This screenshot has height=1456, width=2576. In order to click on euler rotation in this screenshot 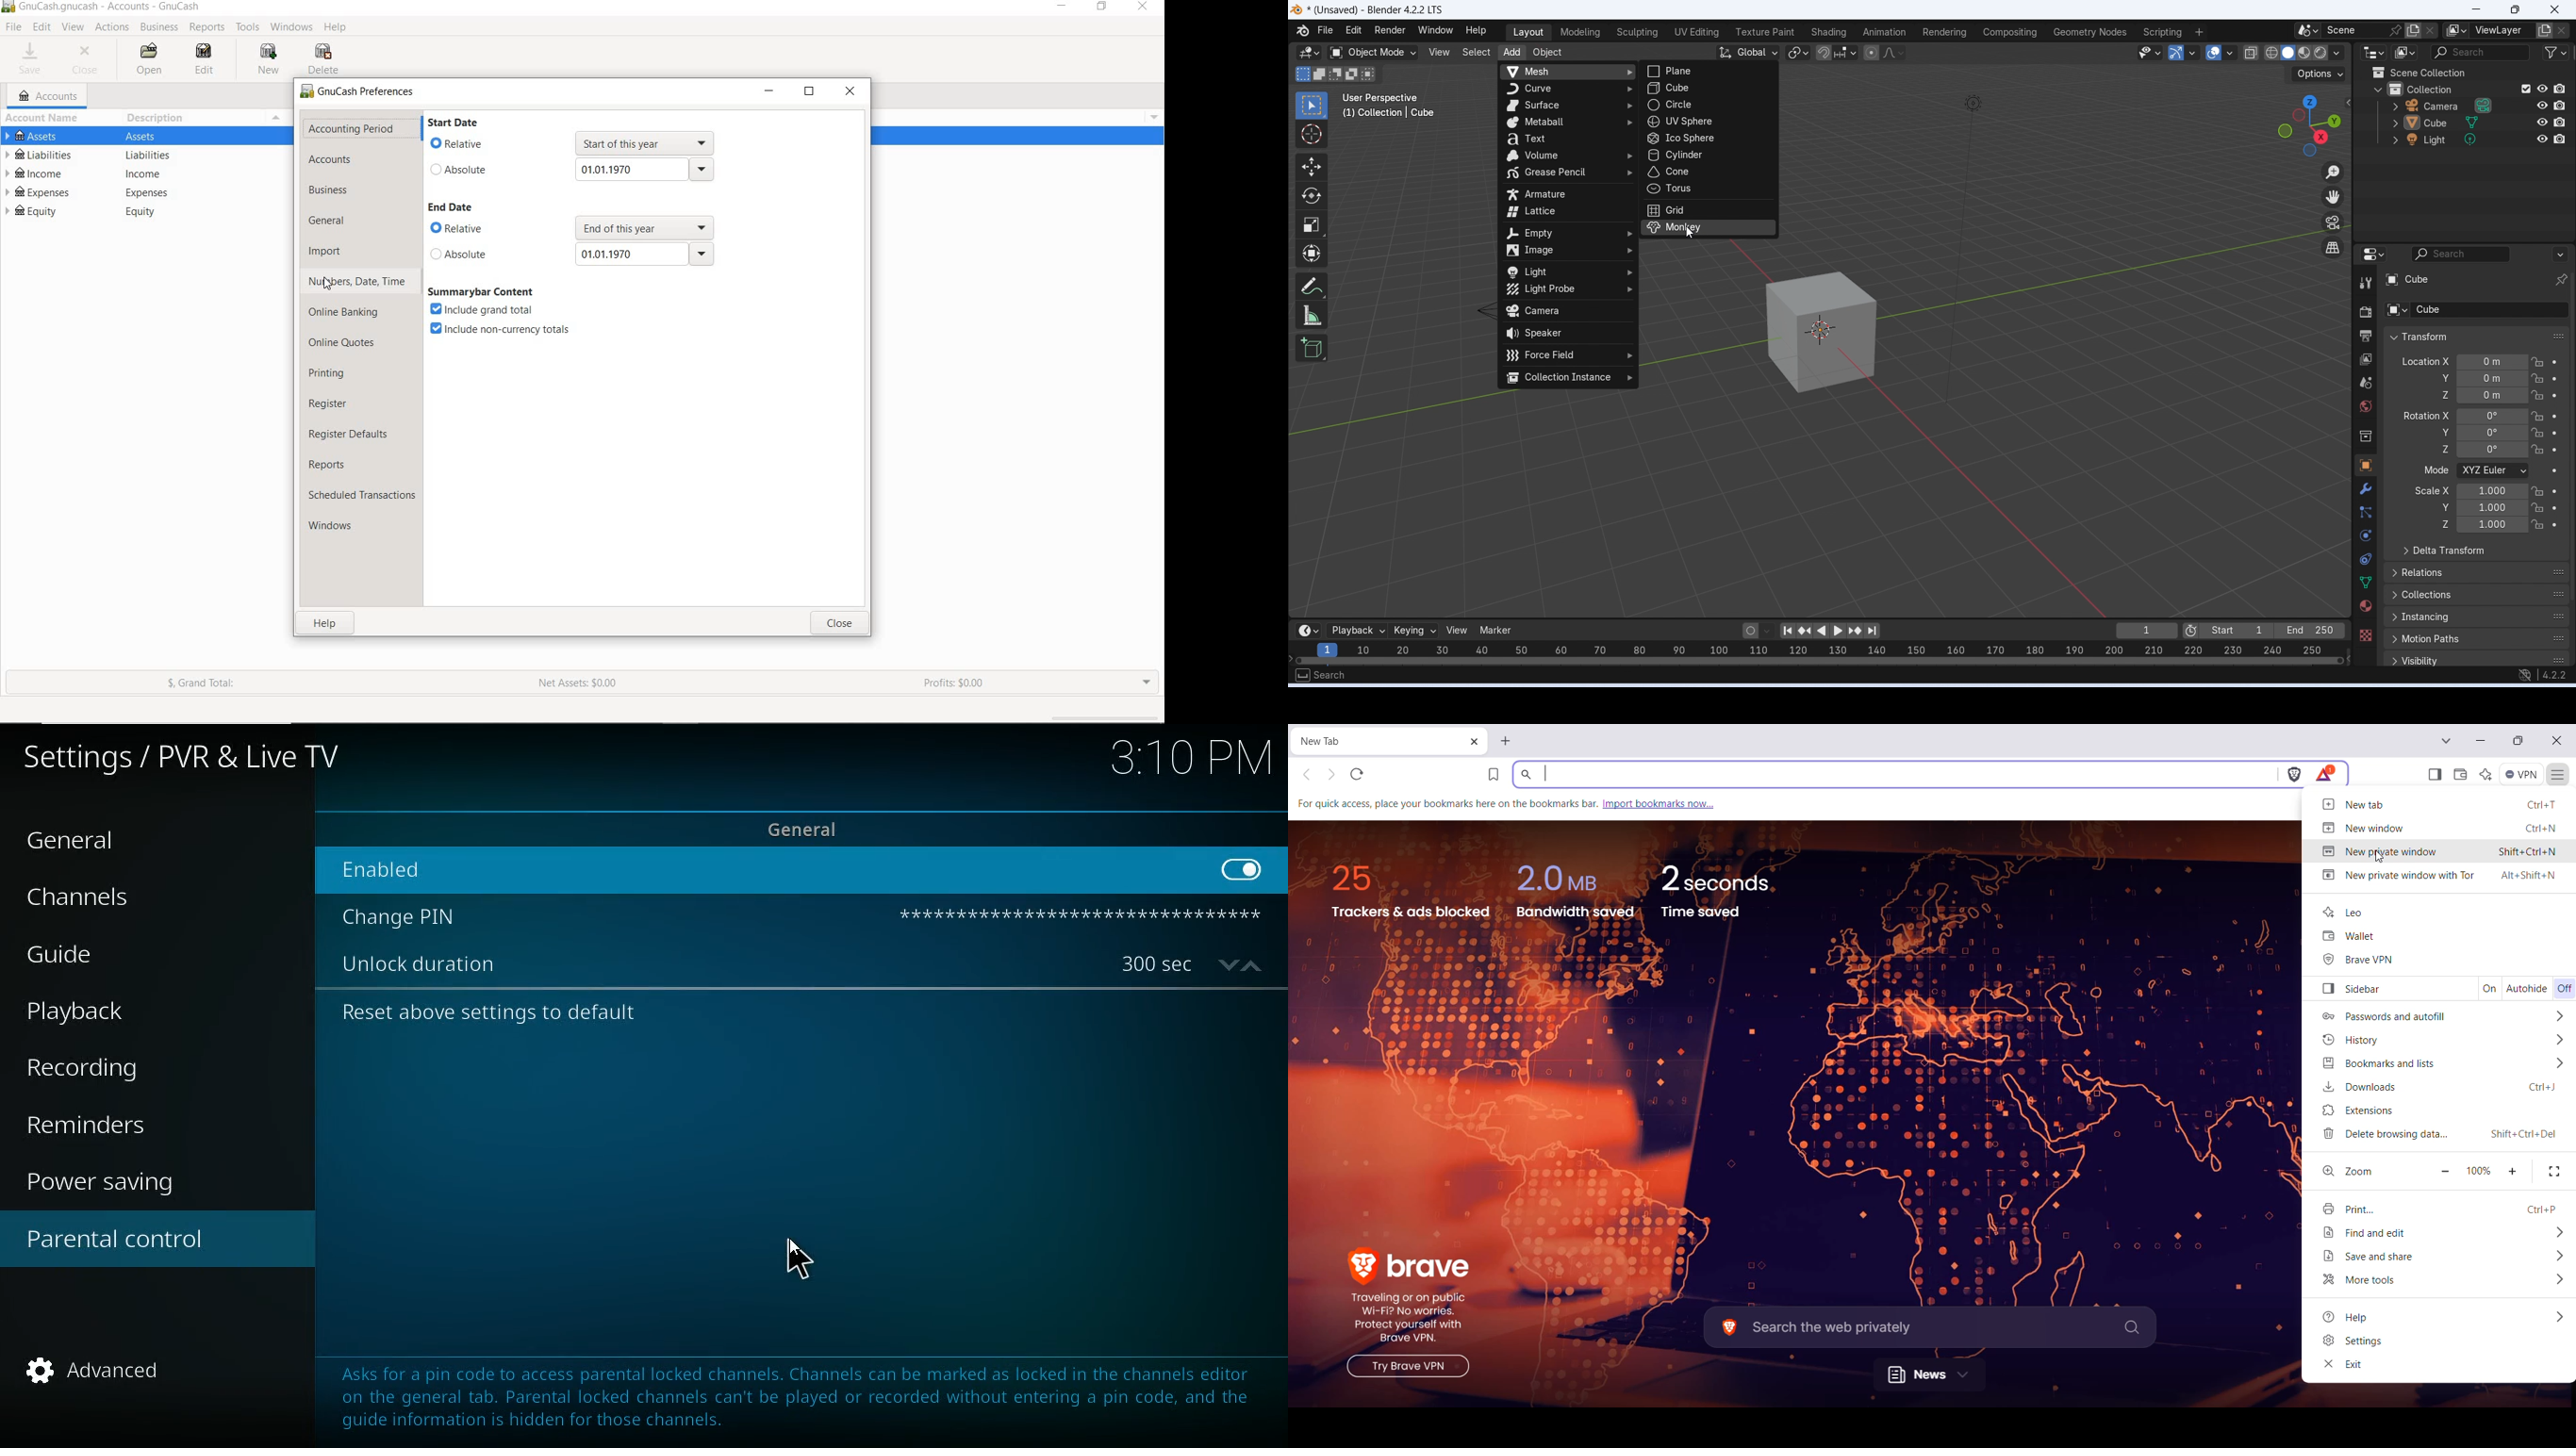, I will do `click(2492, 450)`.